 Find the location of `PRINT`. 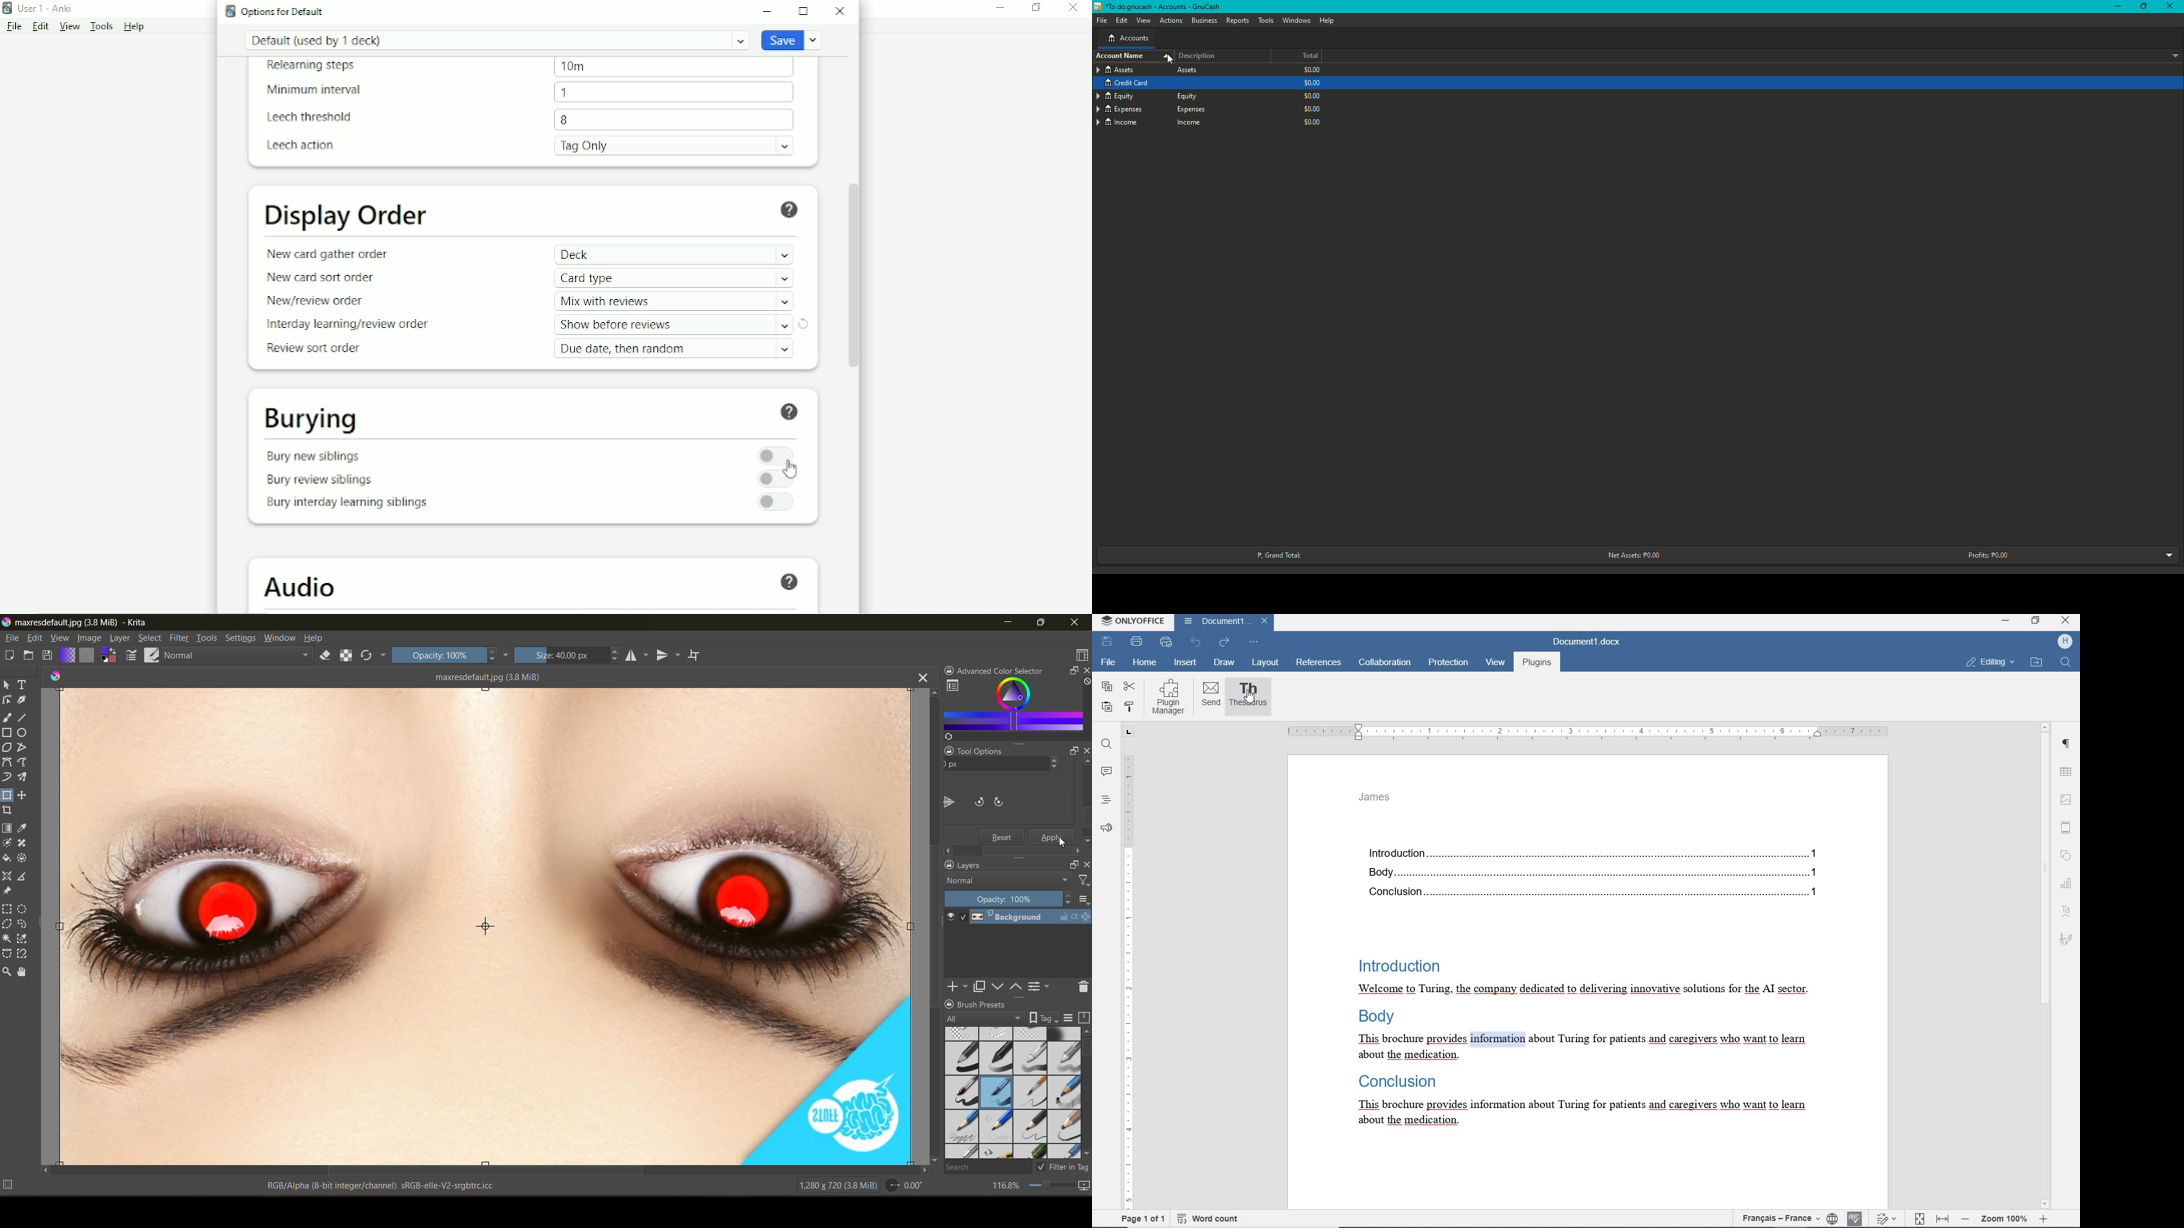

PRINT is located at coordinates (1137, 641).